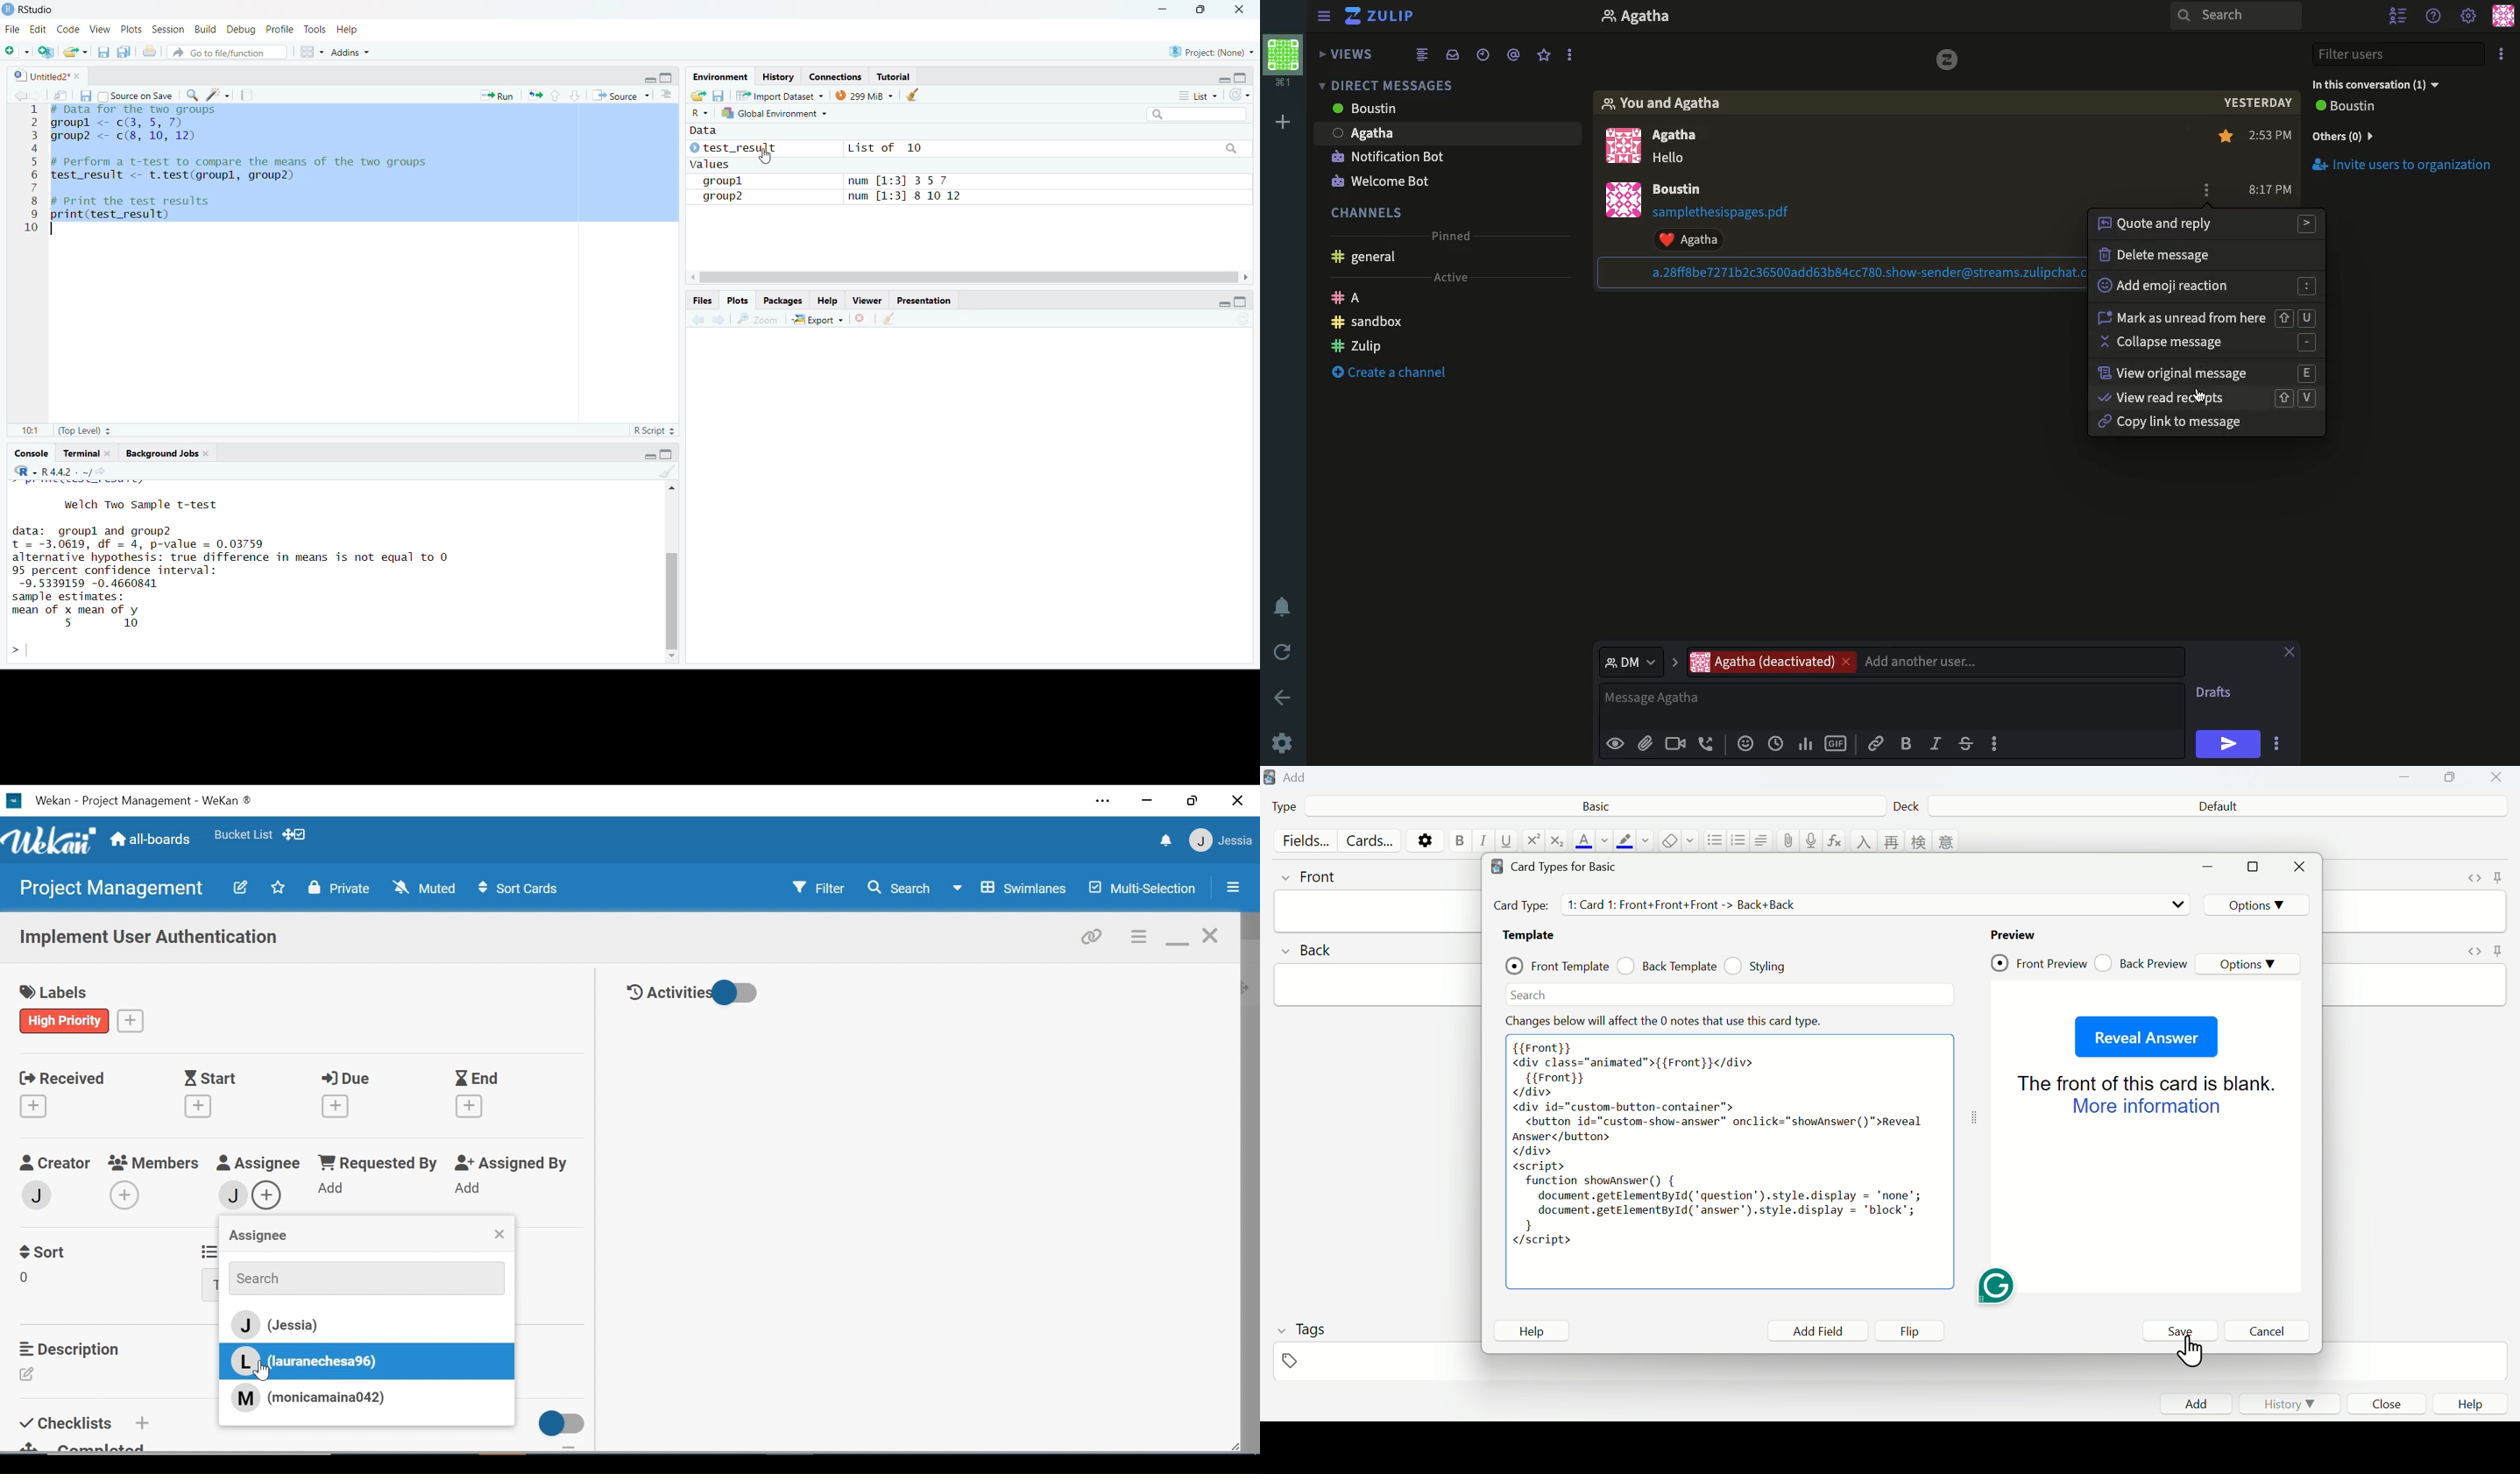 Image resolution: width=2520 pixels, height=1484 pixels. Describe the element at coordinates (1965, 743) in the screenshot. I see `Strikethrough` at that location.